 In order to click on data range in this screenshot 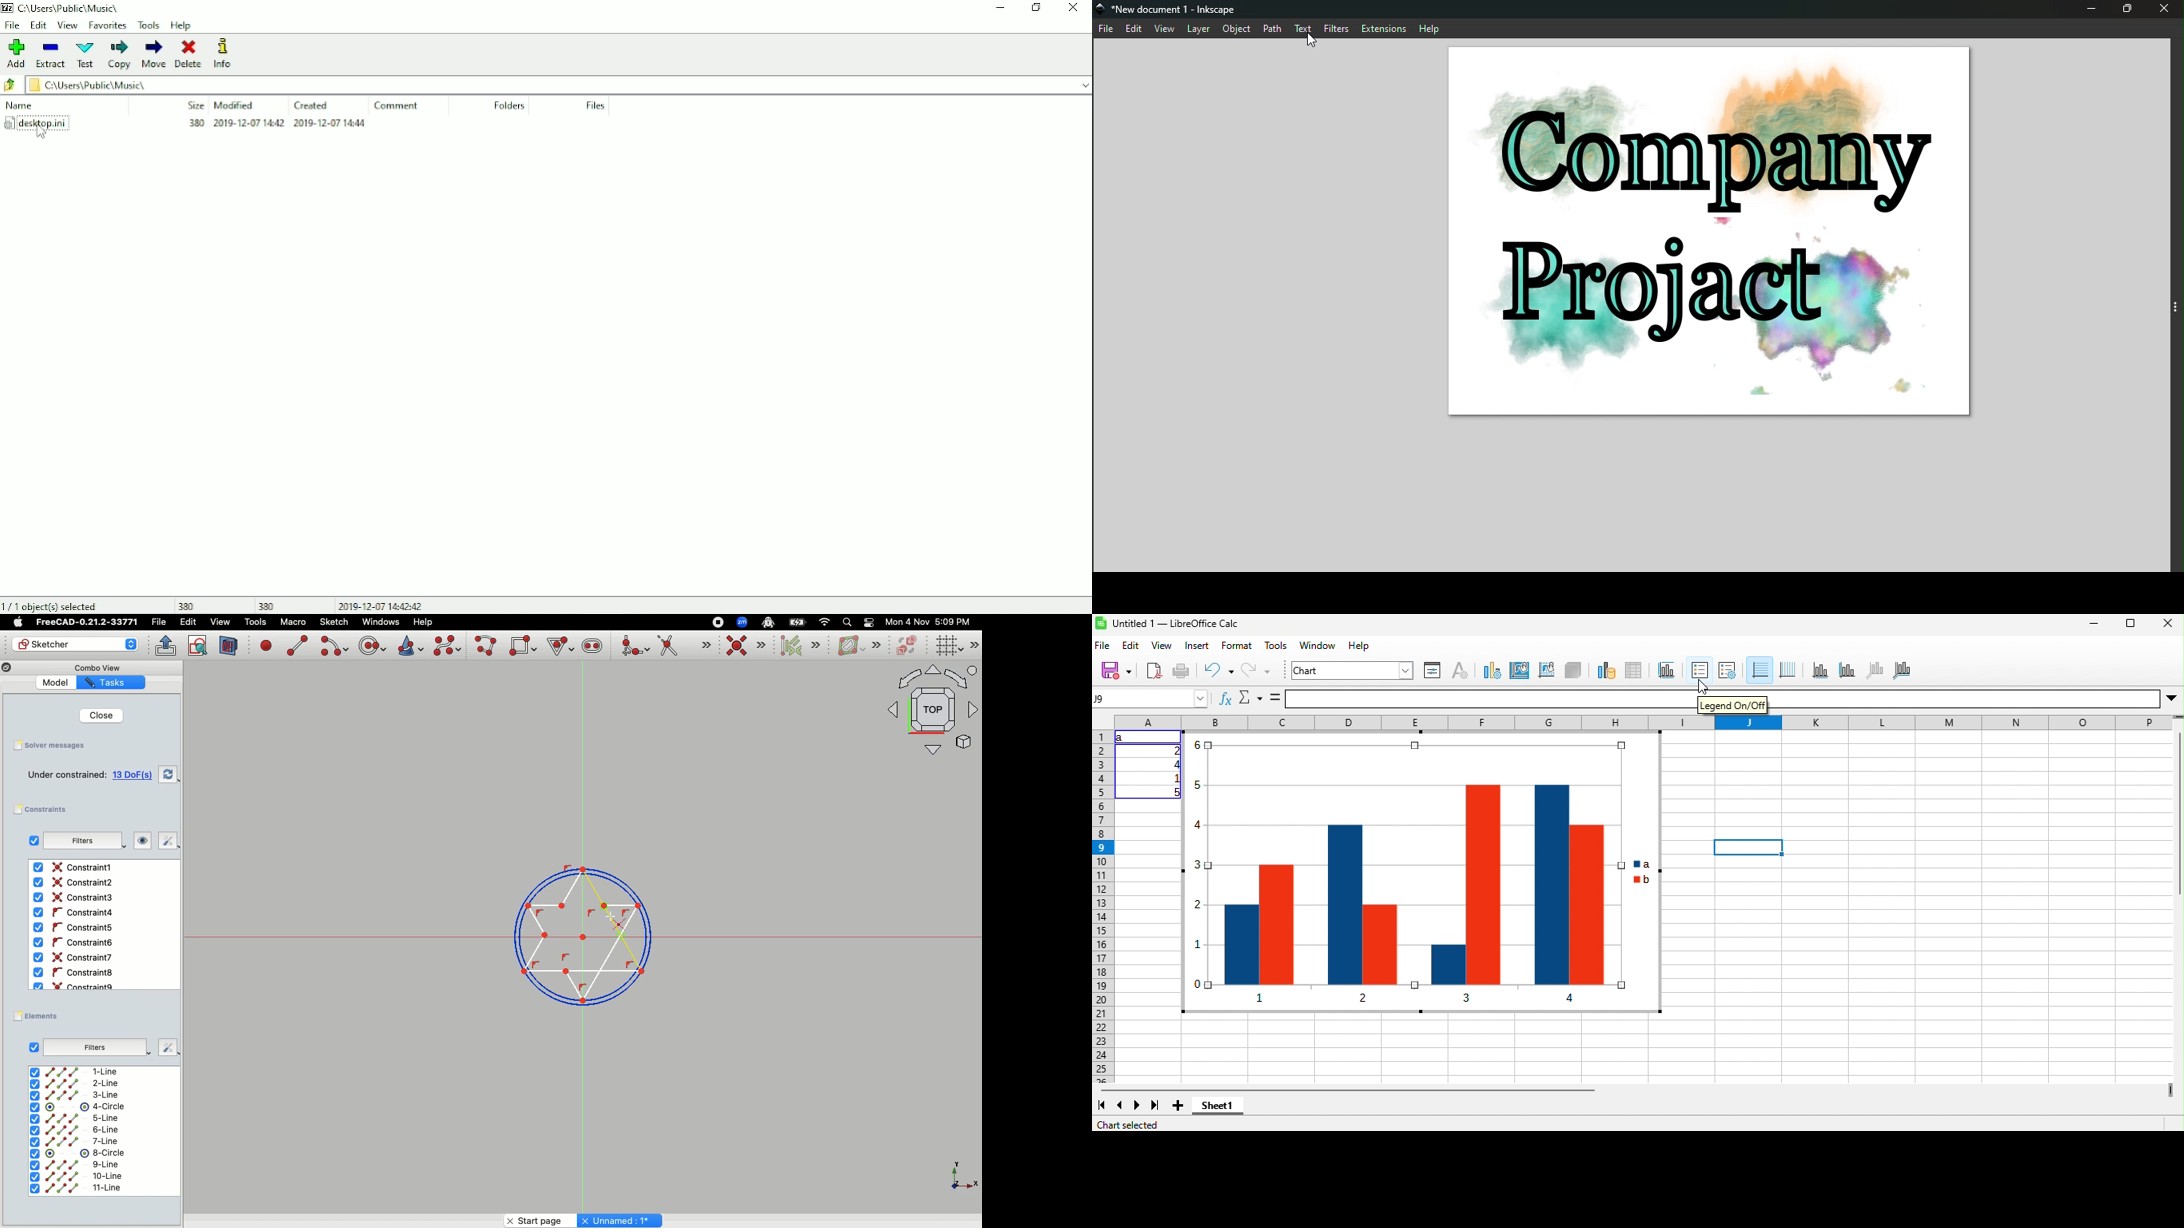, I will do `click(1606, 671)`.